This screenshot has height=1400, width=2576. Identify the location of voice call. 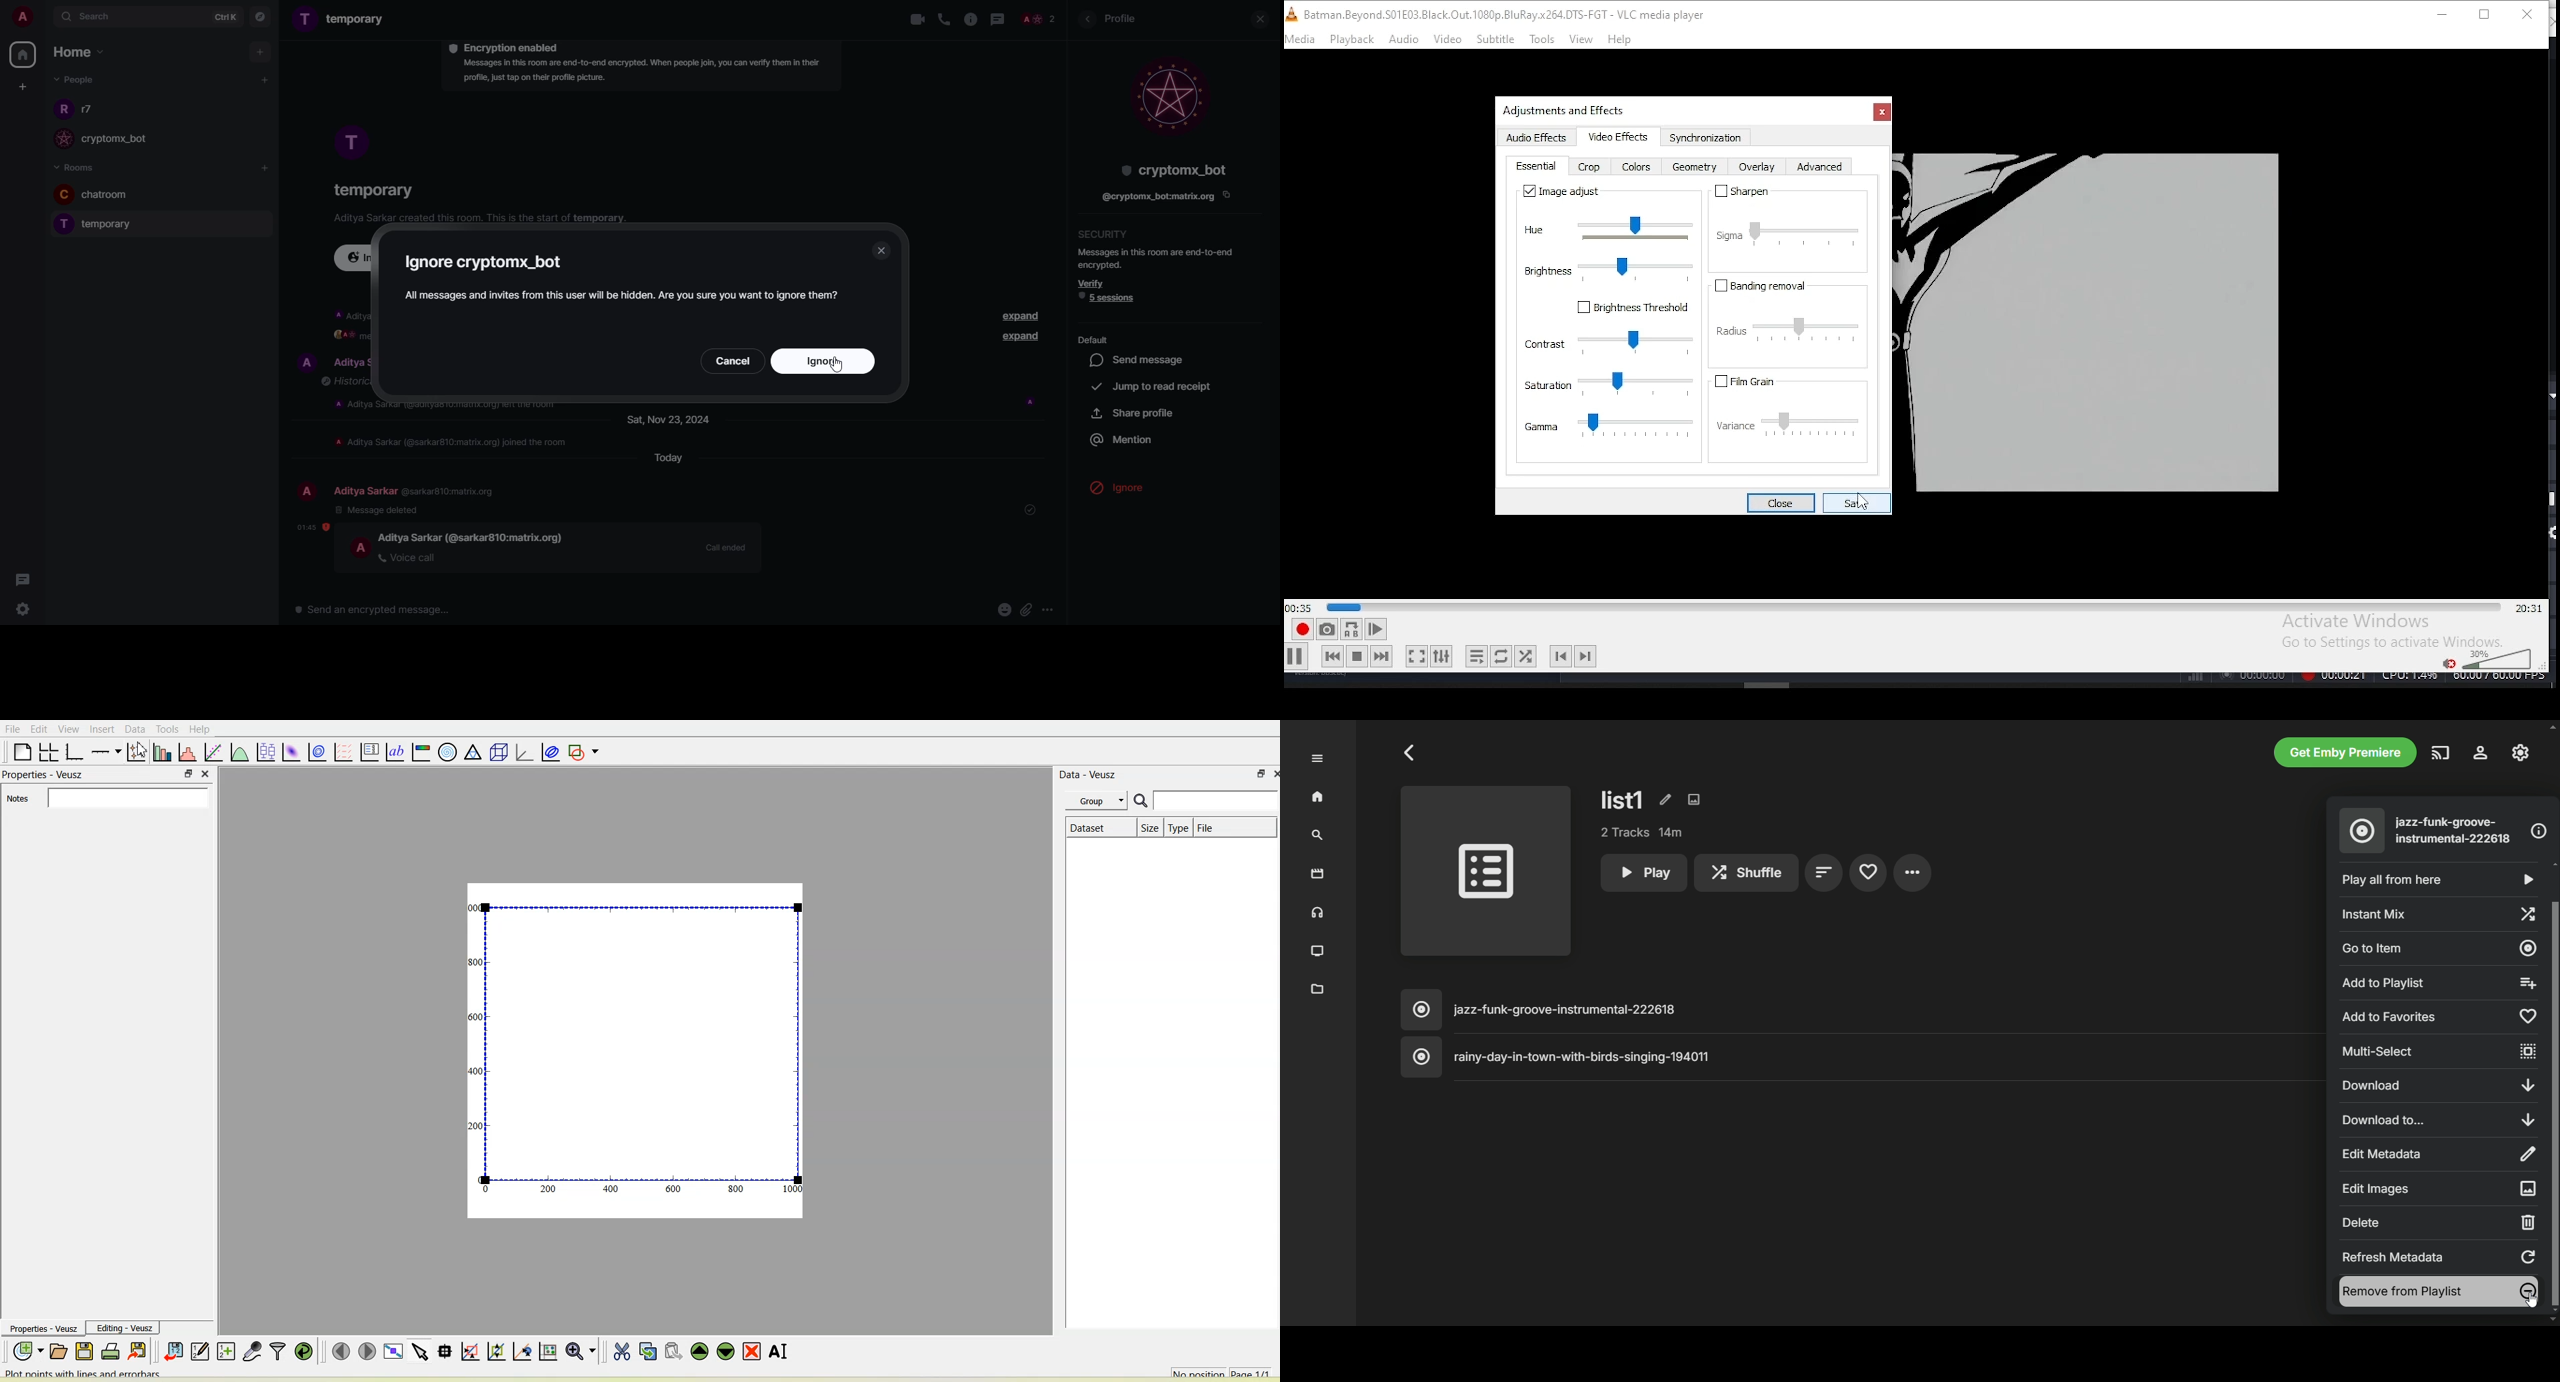
(946, 19).